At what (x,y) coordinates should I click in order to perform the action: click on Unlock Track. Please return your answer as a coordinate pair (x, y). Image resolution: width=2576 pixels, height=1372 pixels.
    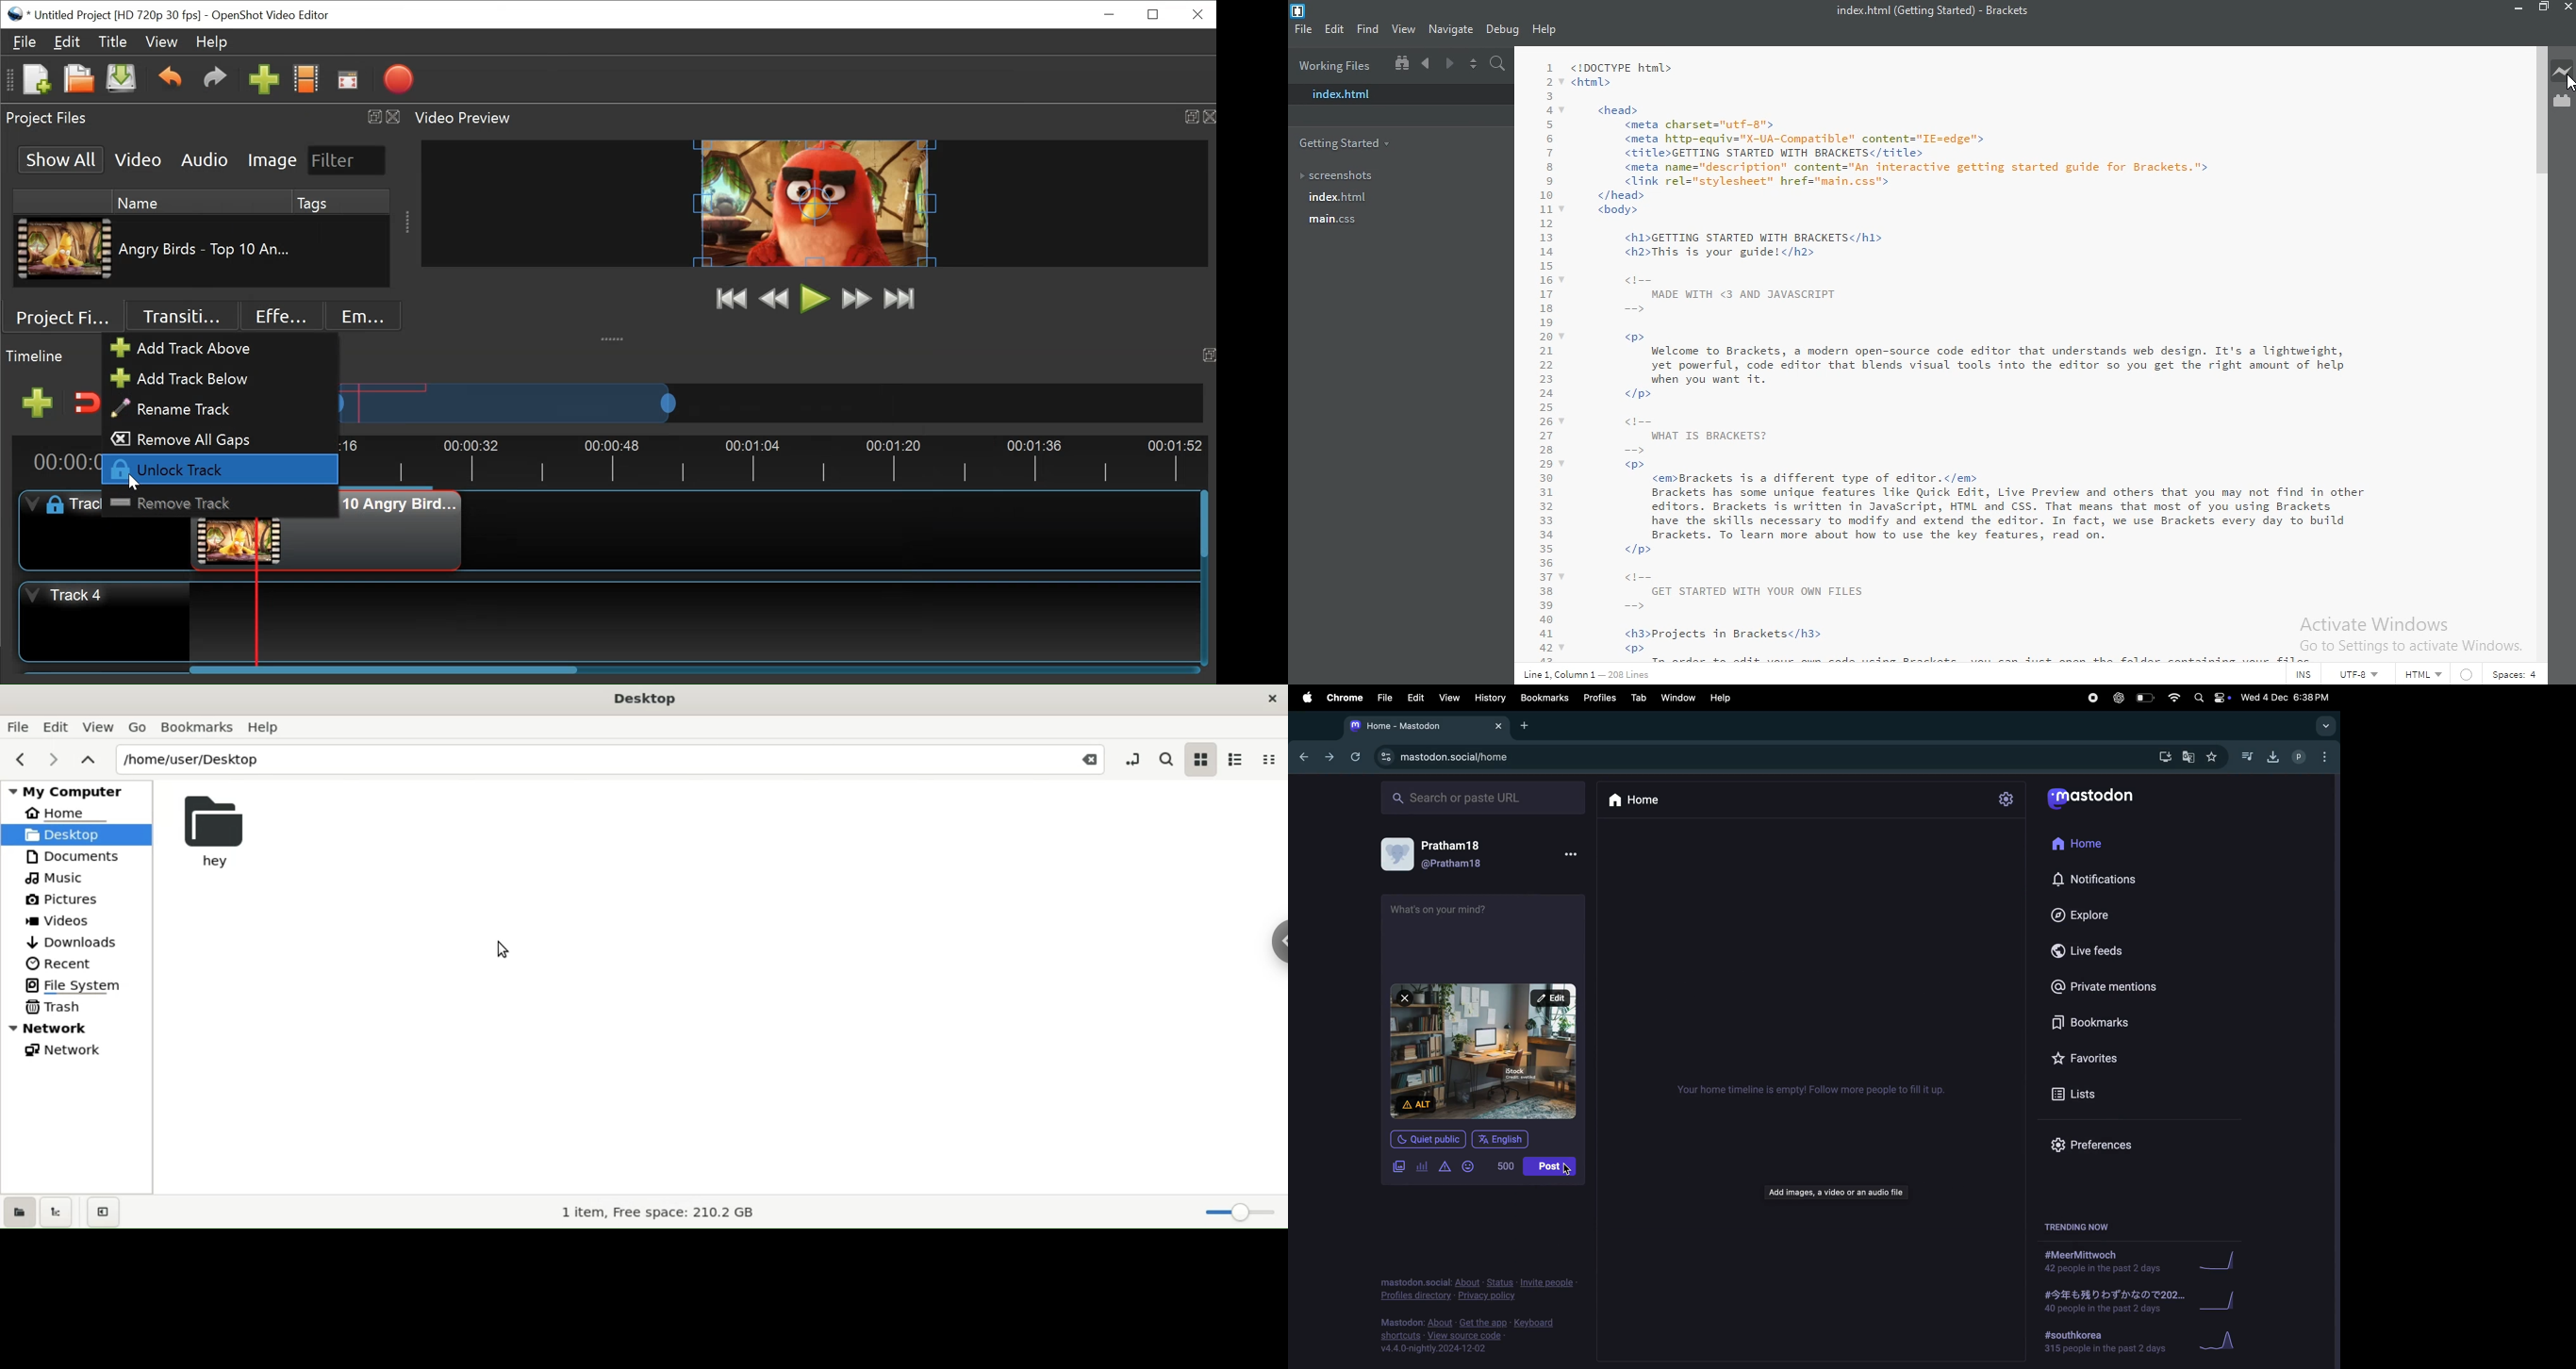
    Looking at the image, I should click on (216, 470).